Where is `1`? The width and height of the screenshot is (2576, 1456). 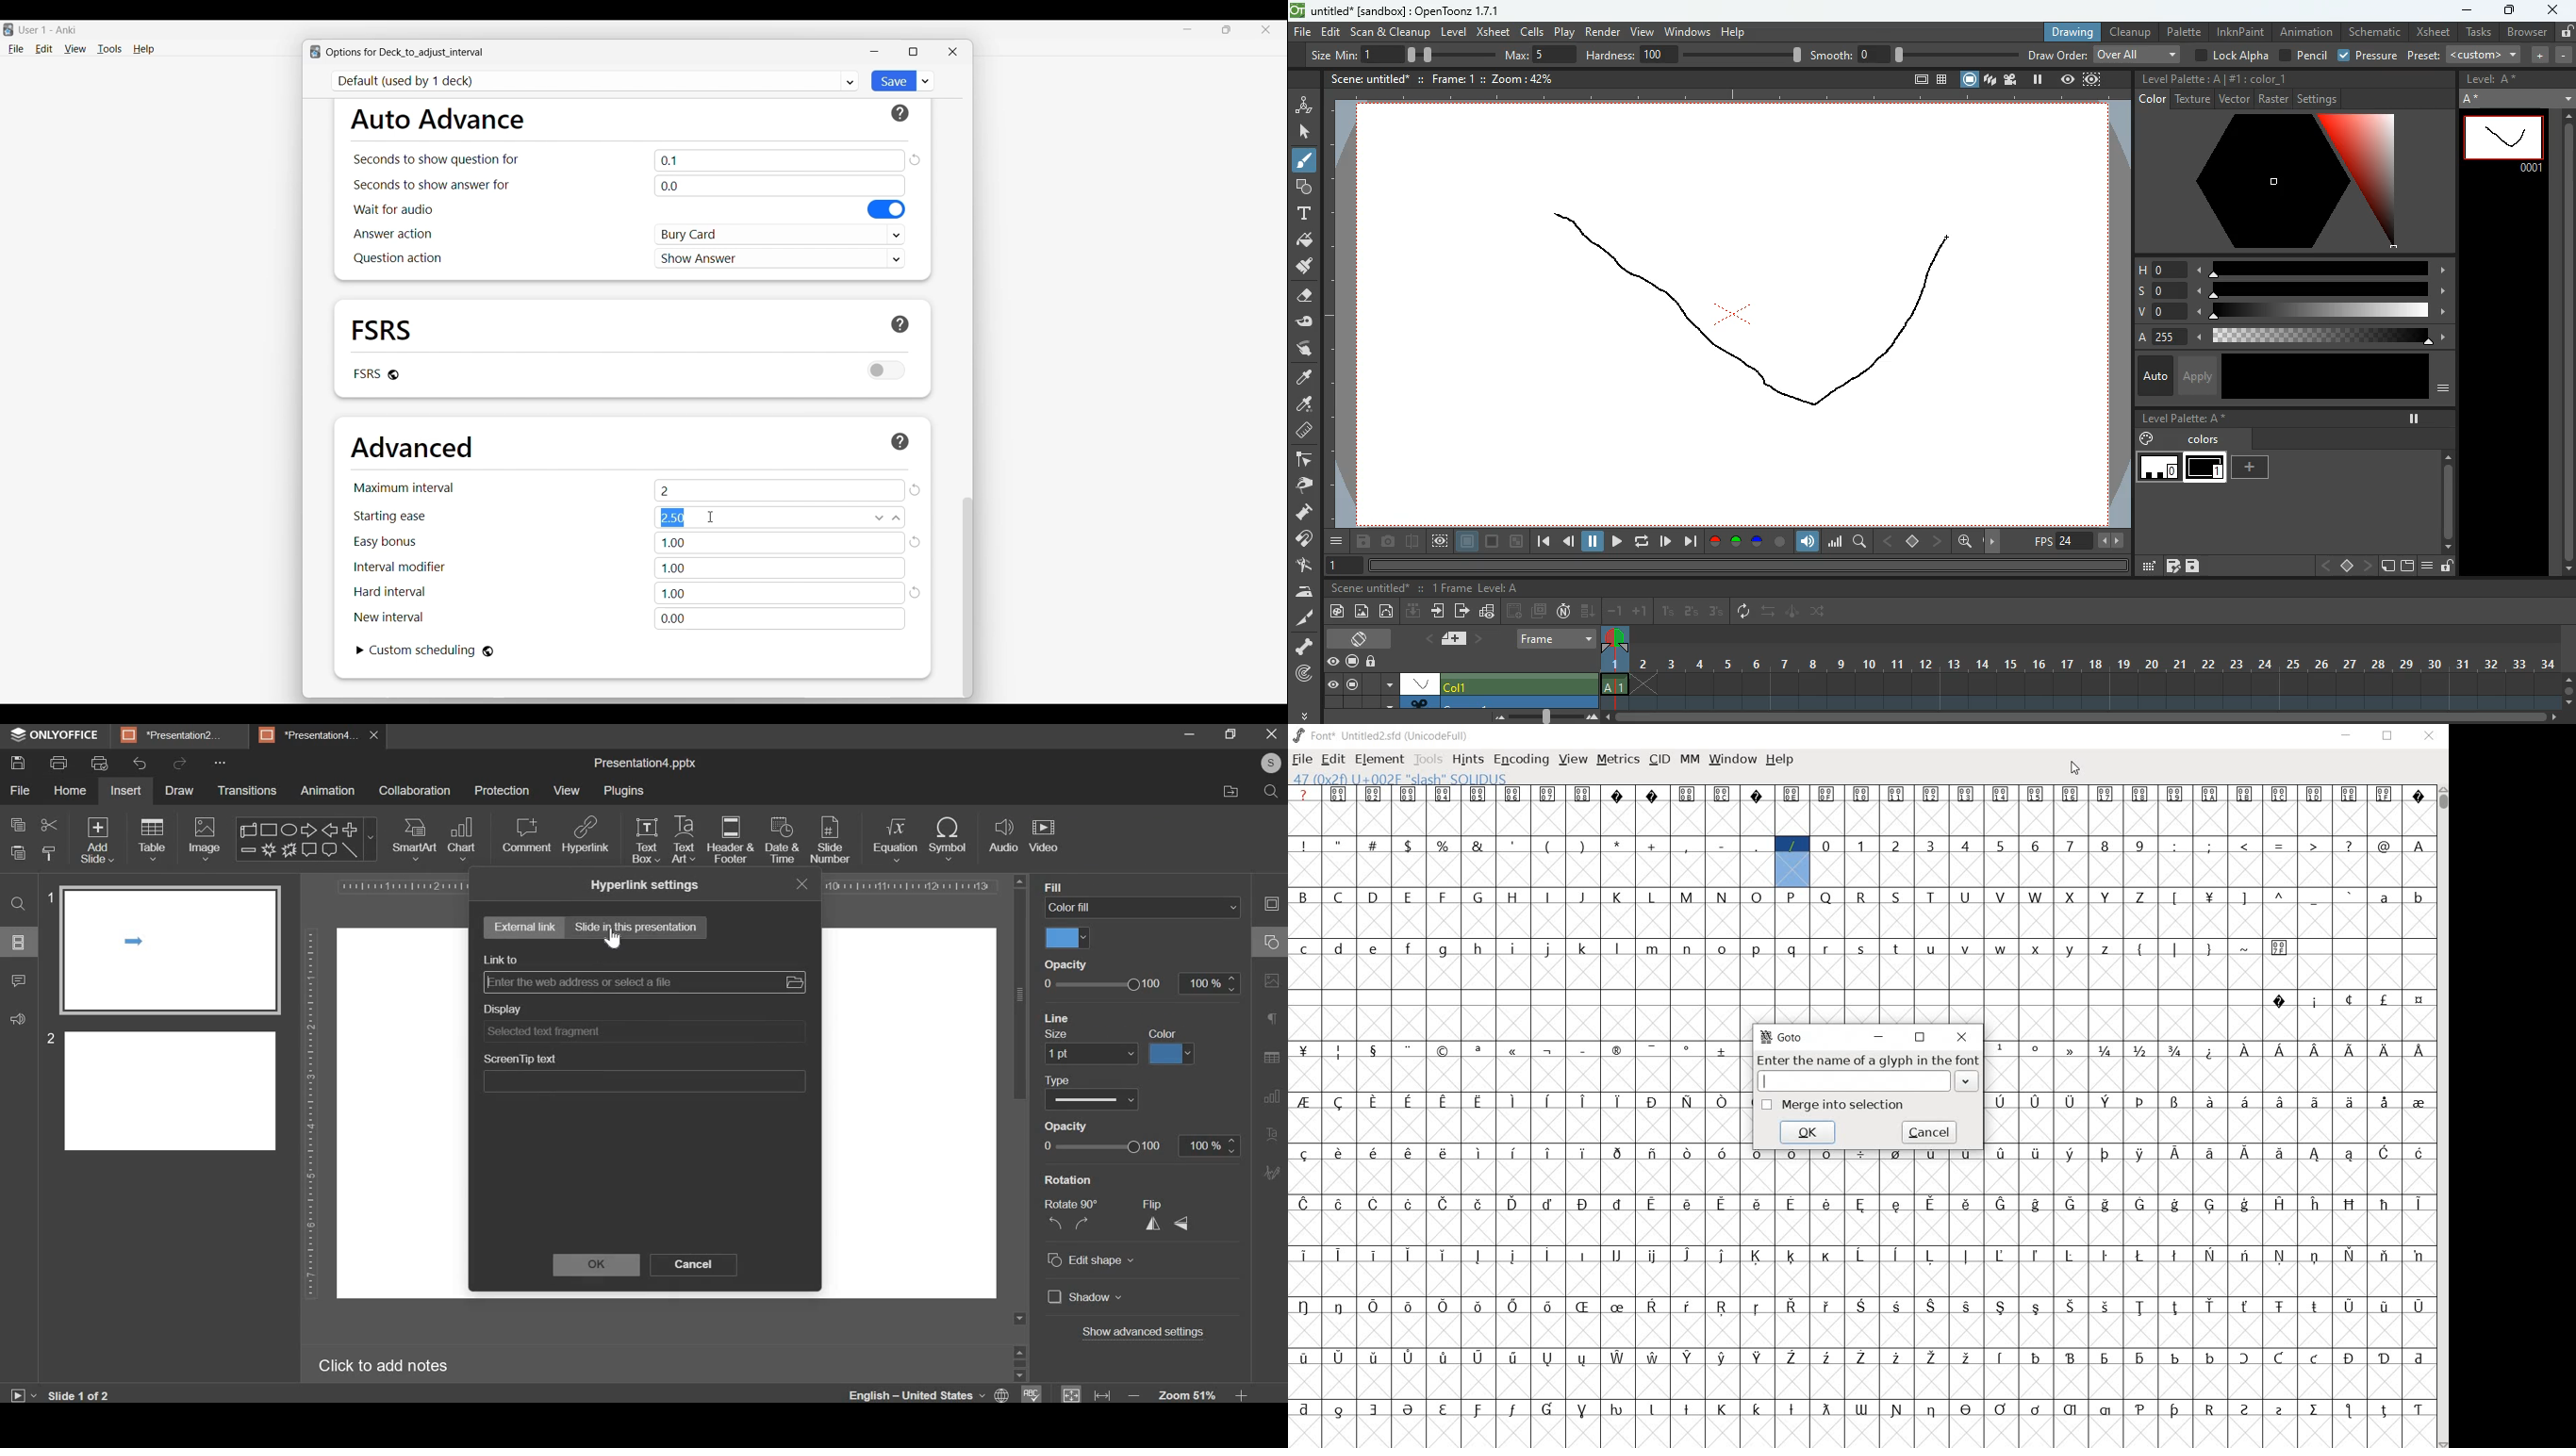 1 is located at coordinates (1668, 612).